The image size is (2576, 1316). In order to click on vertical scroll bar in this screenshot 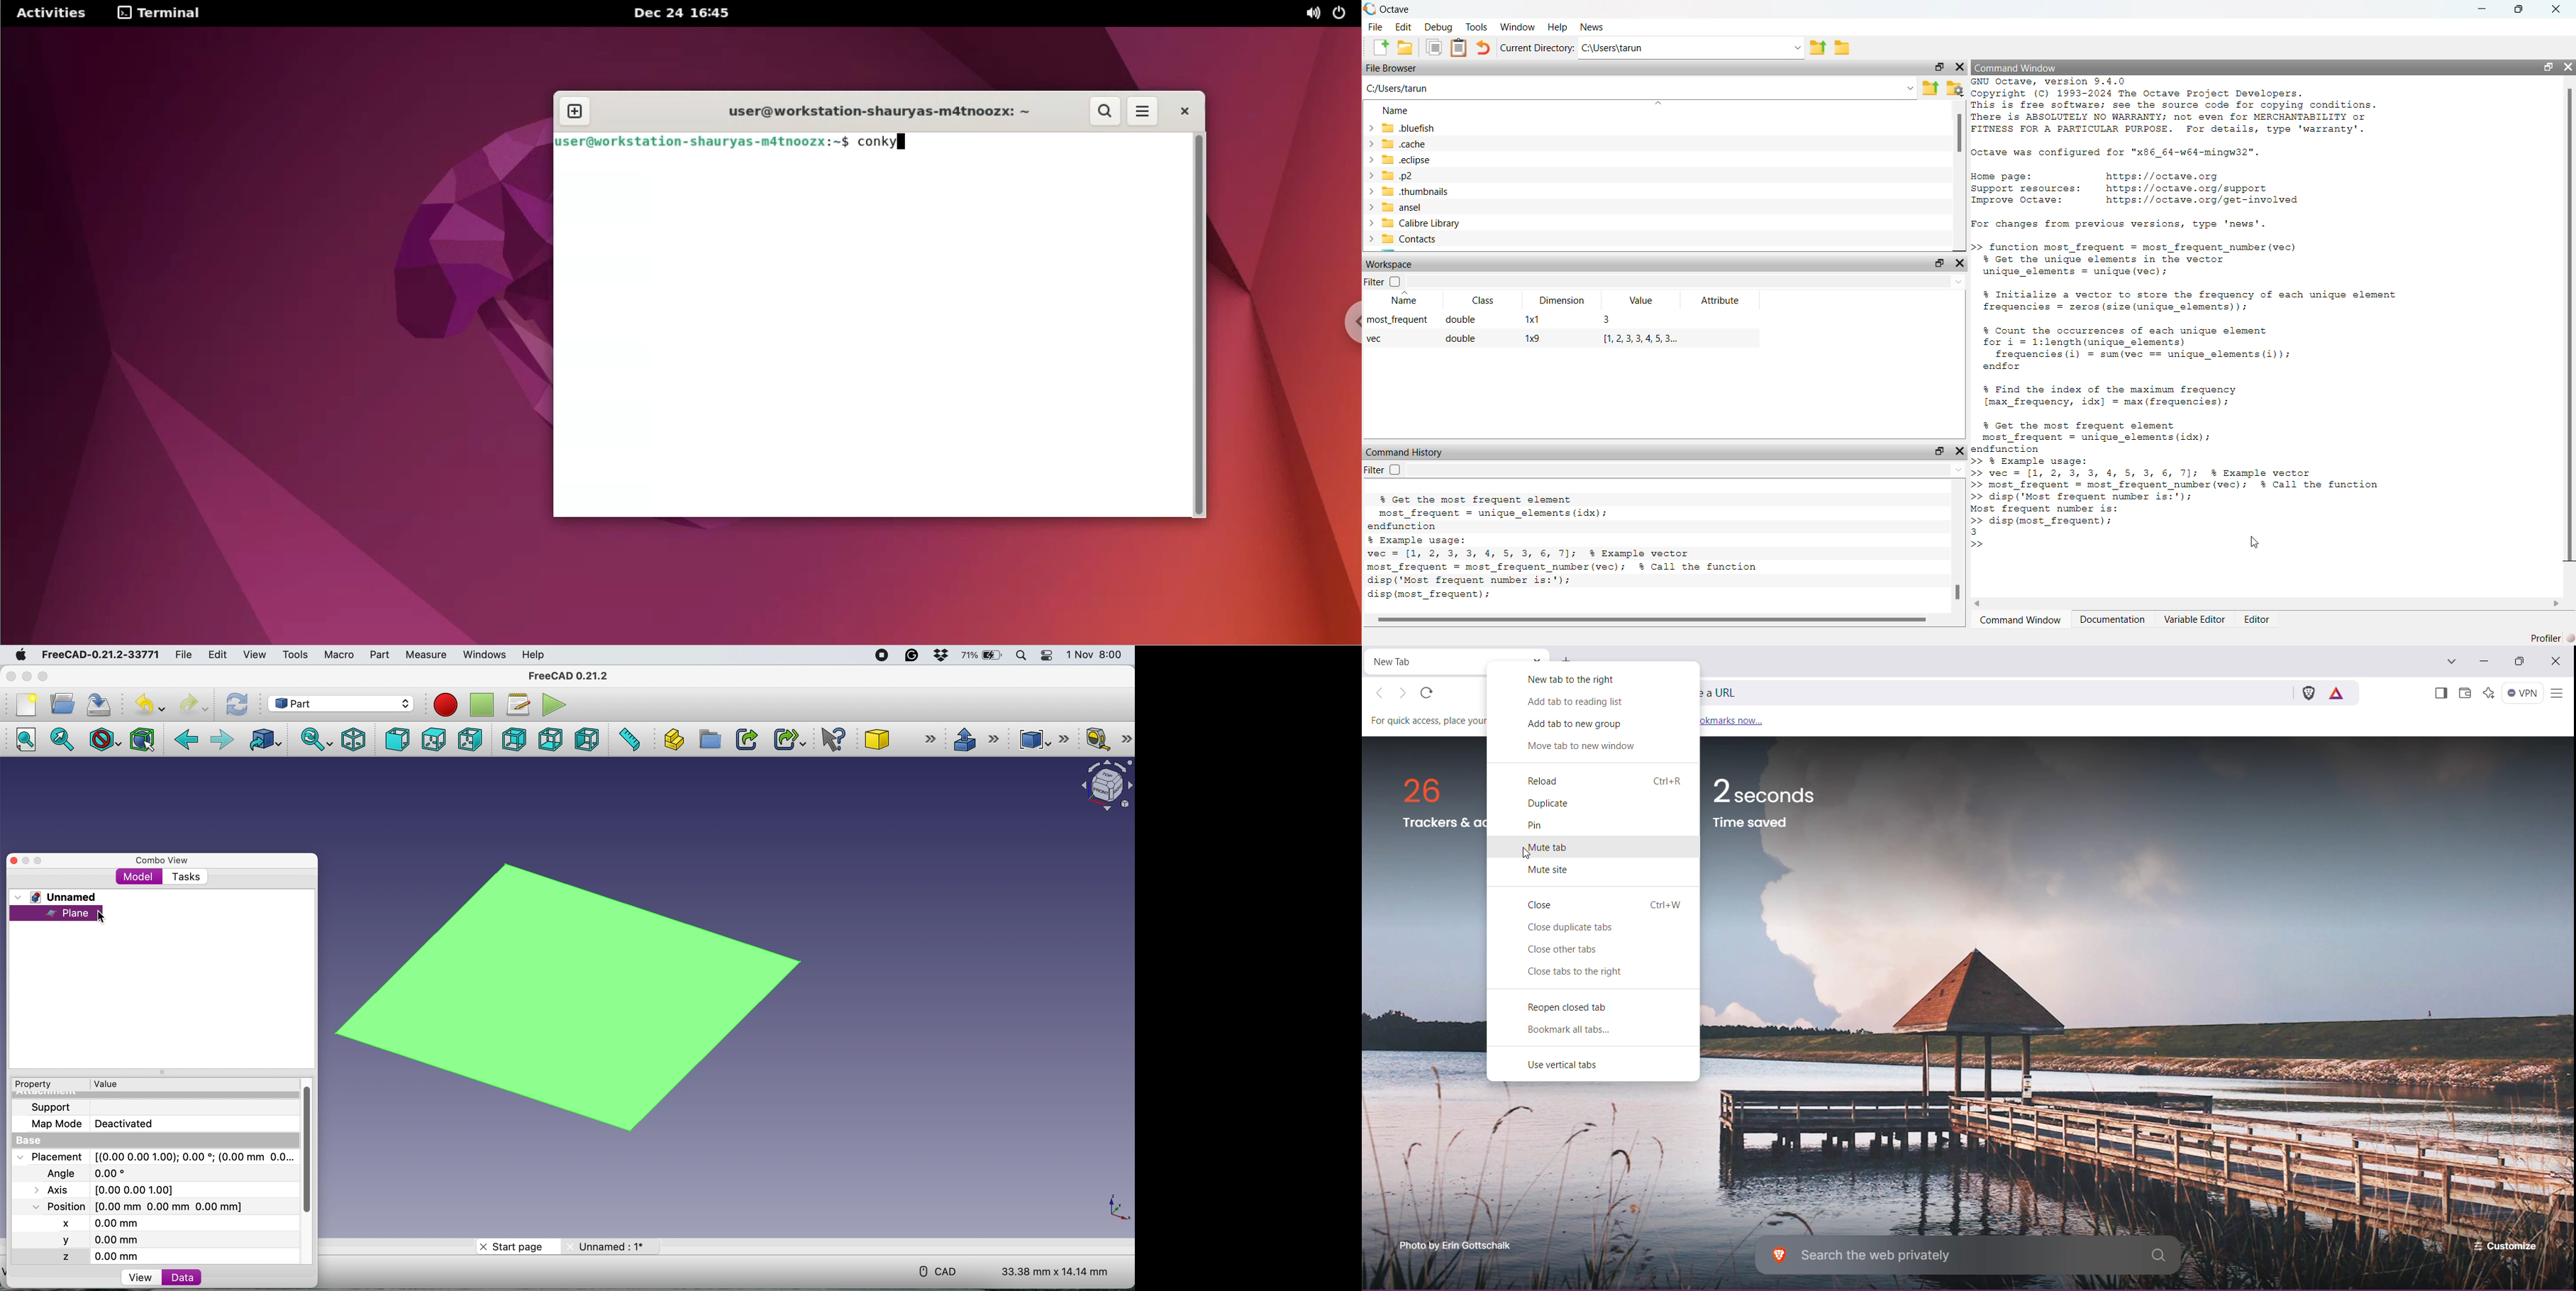, I will do `click(1958, 546)`.